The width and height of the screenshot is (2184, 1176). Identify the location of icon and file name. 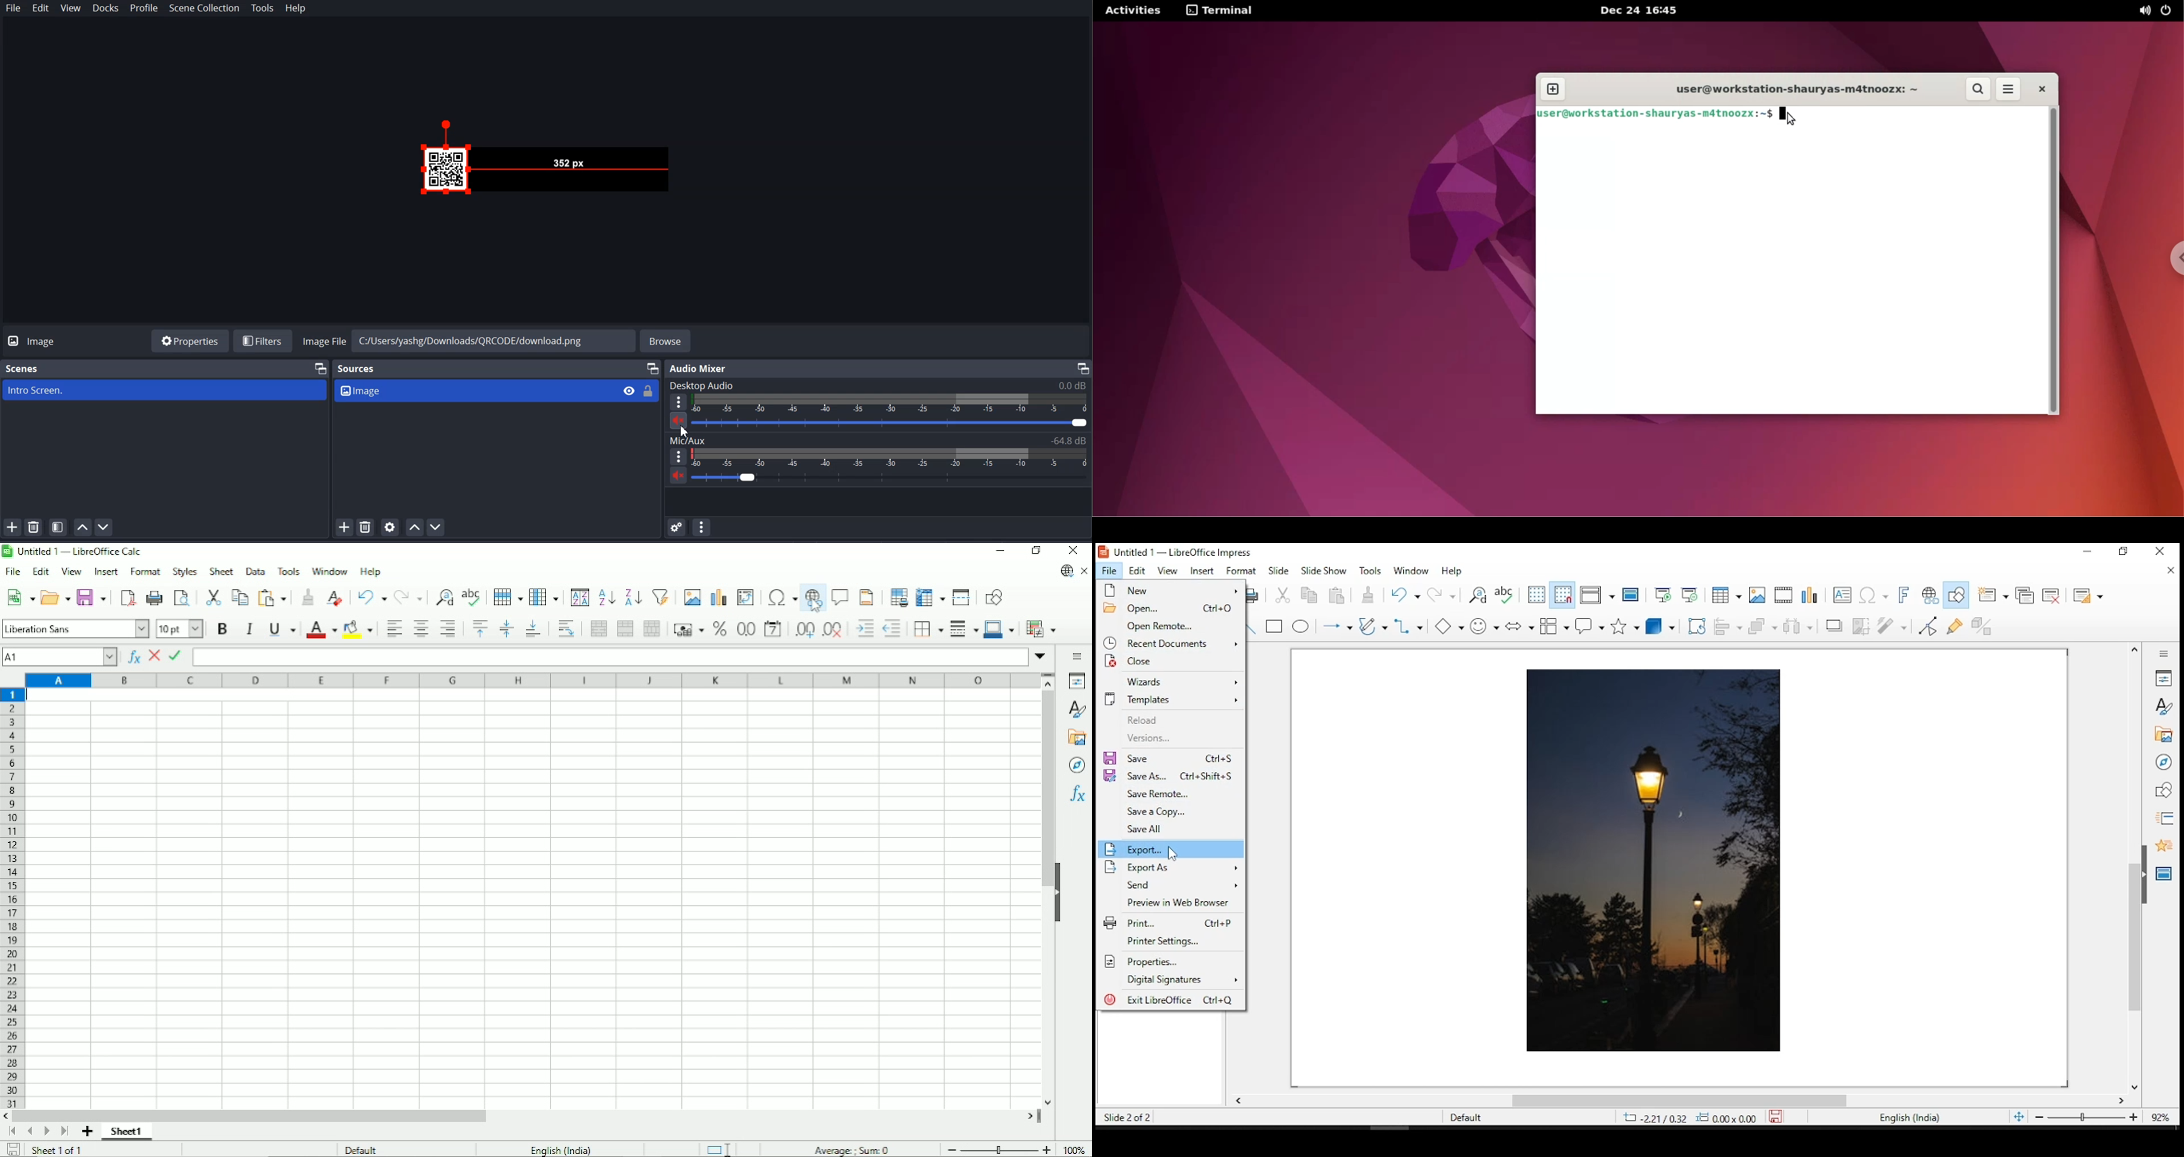
(1189, 553).